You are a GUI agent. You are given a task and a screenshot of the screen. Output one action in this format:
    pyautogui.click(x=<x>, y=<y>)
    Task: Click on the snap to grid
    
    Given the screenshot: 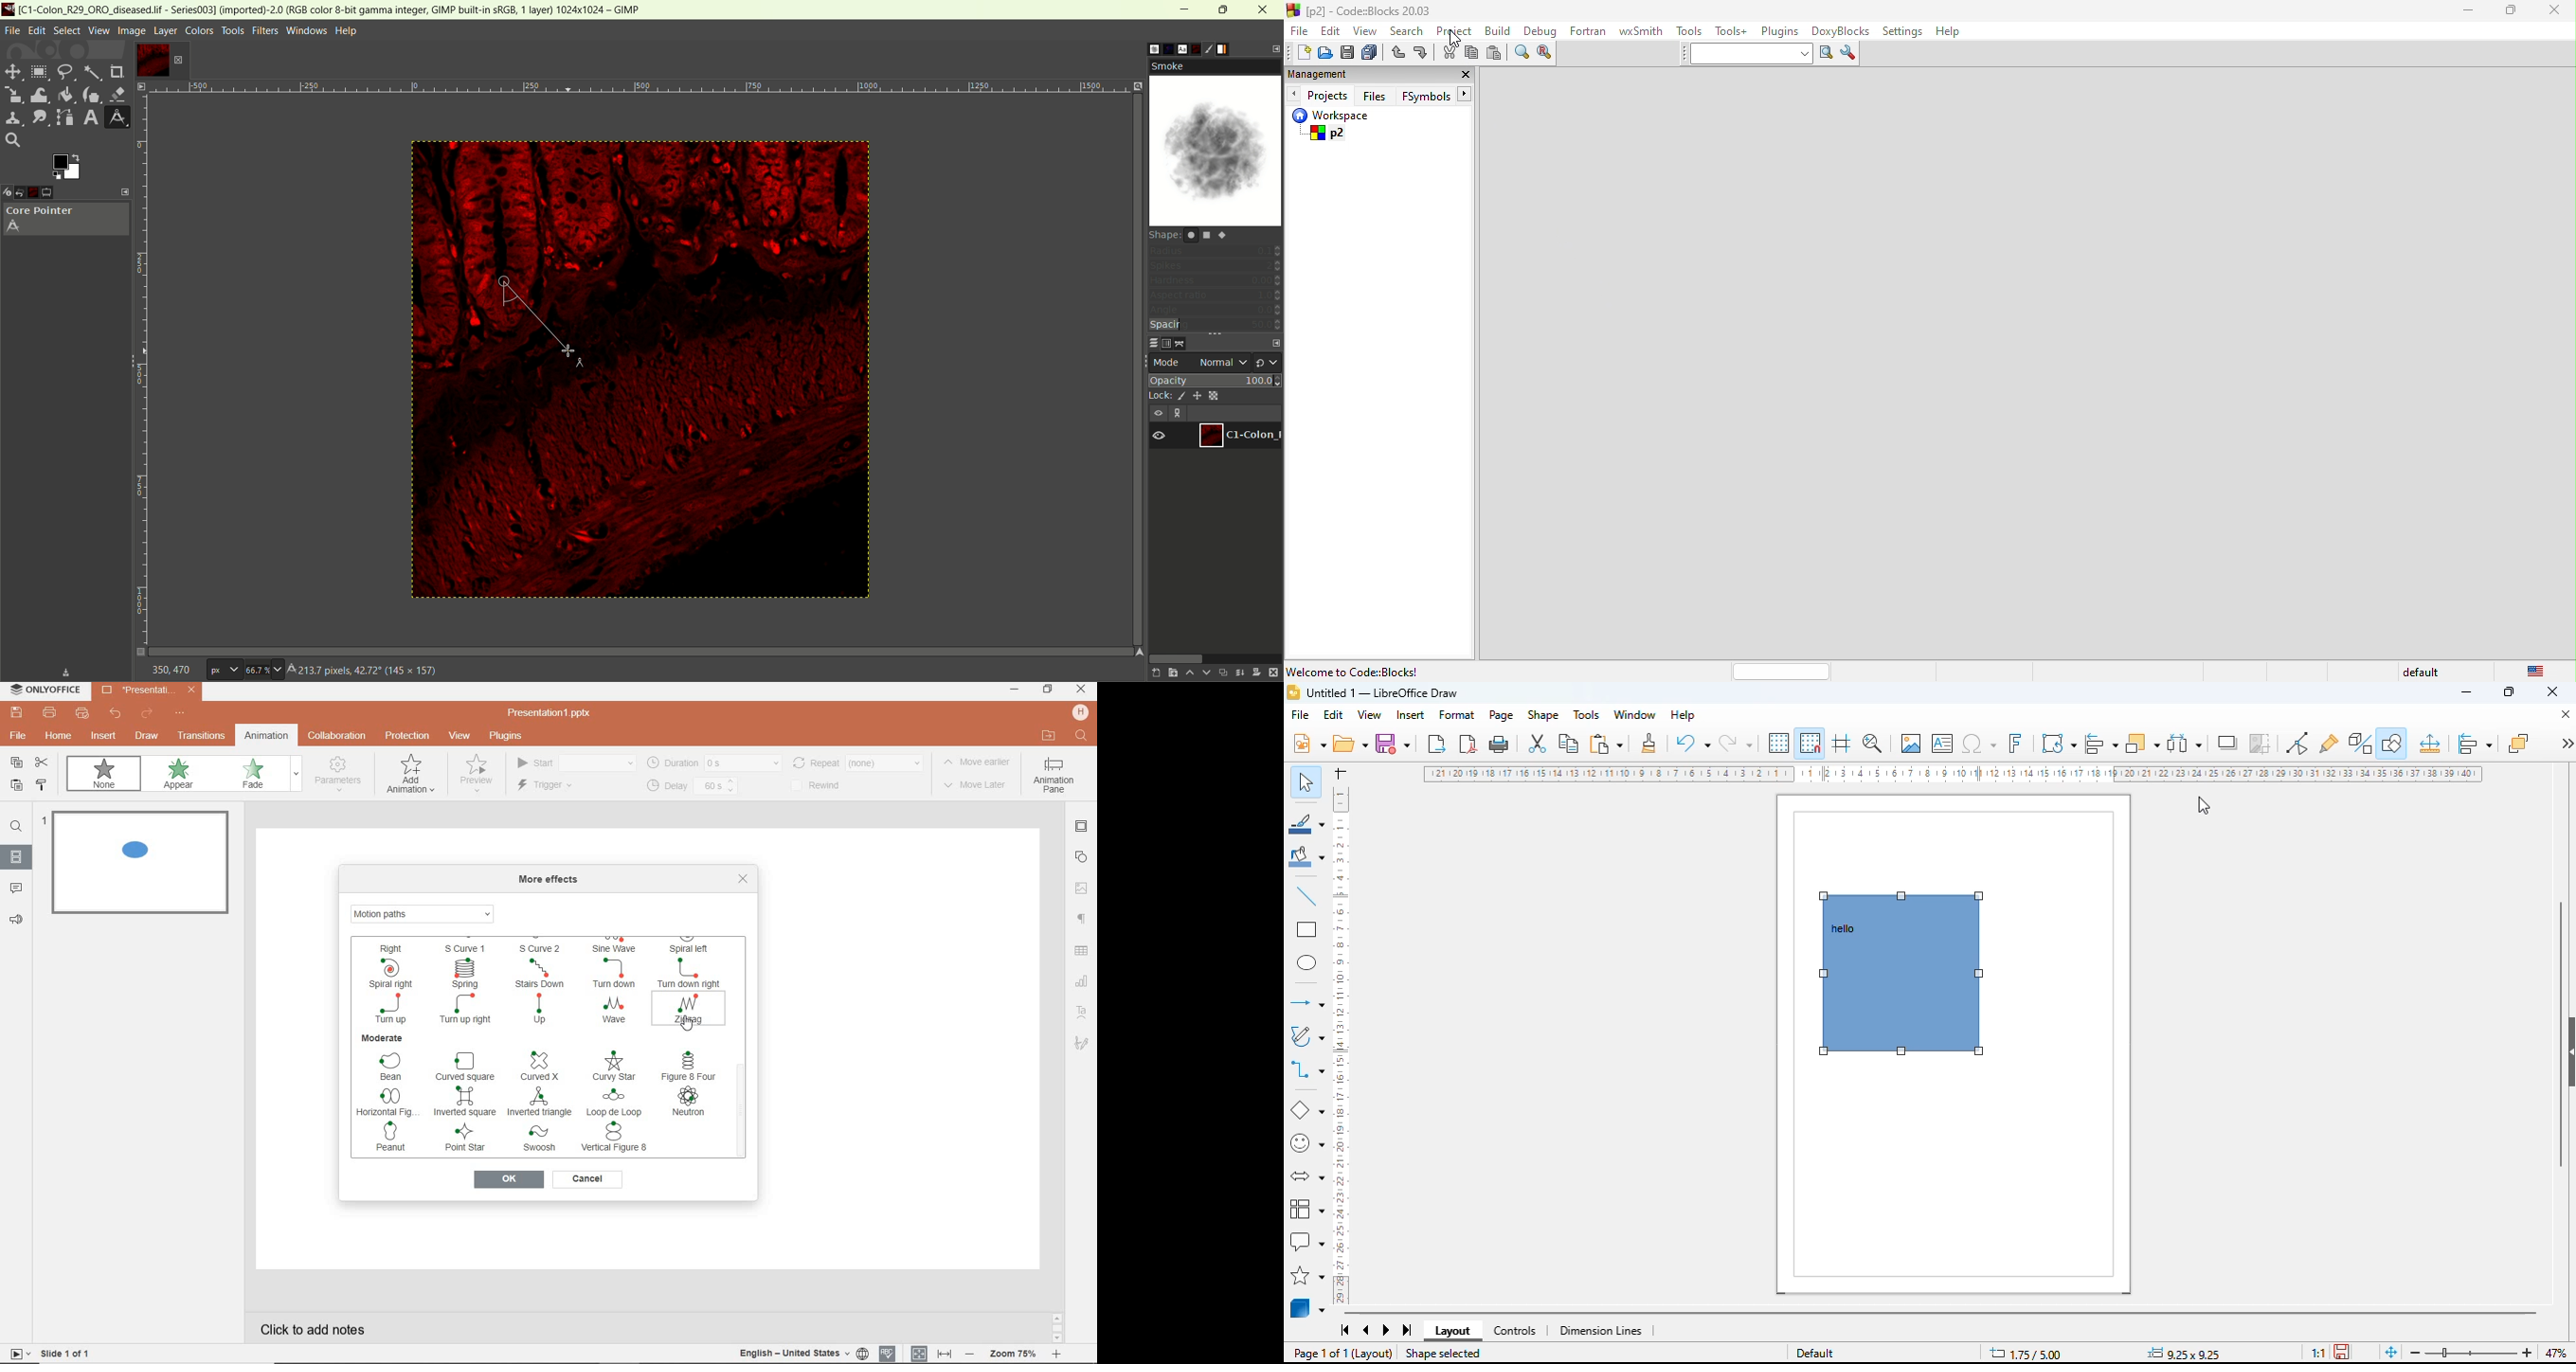 What is the action you would take?
    pyautogui.click(x=1810, y=743)
    